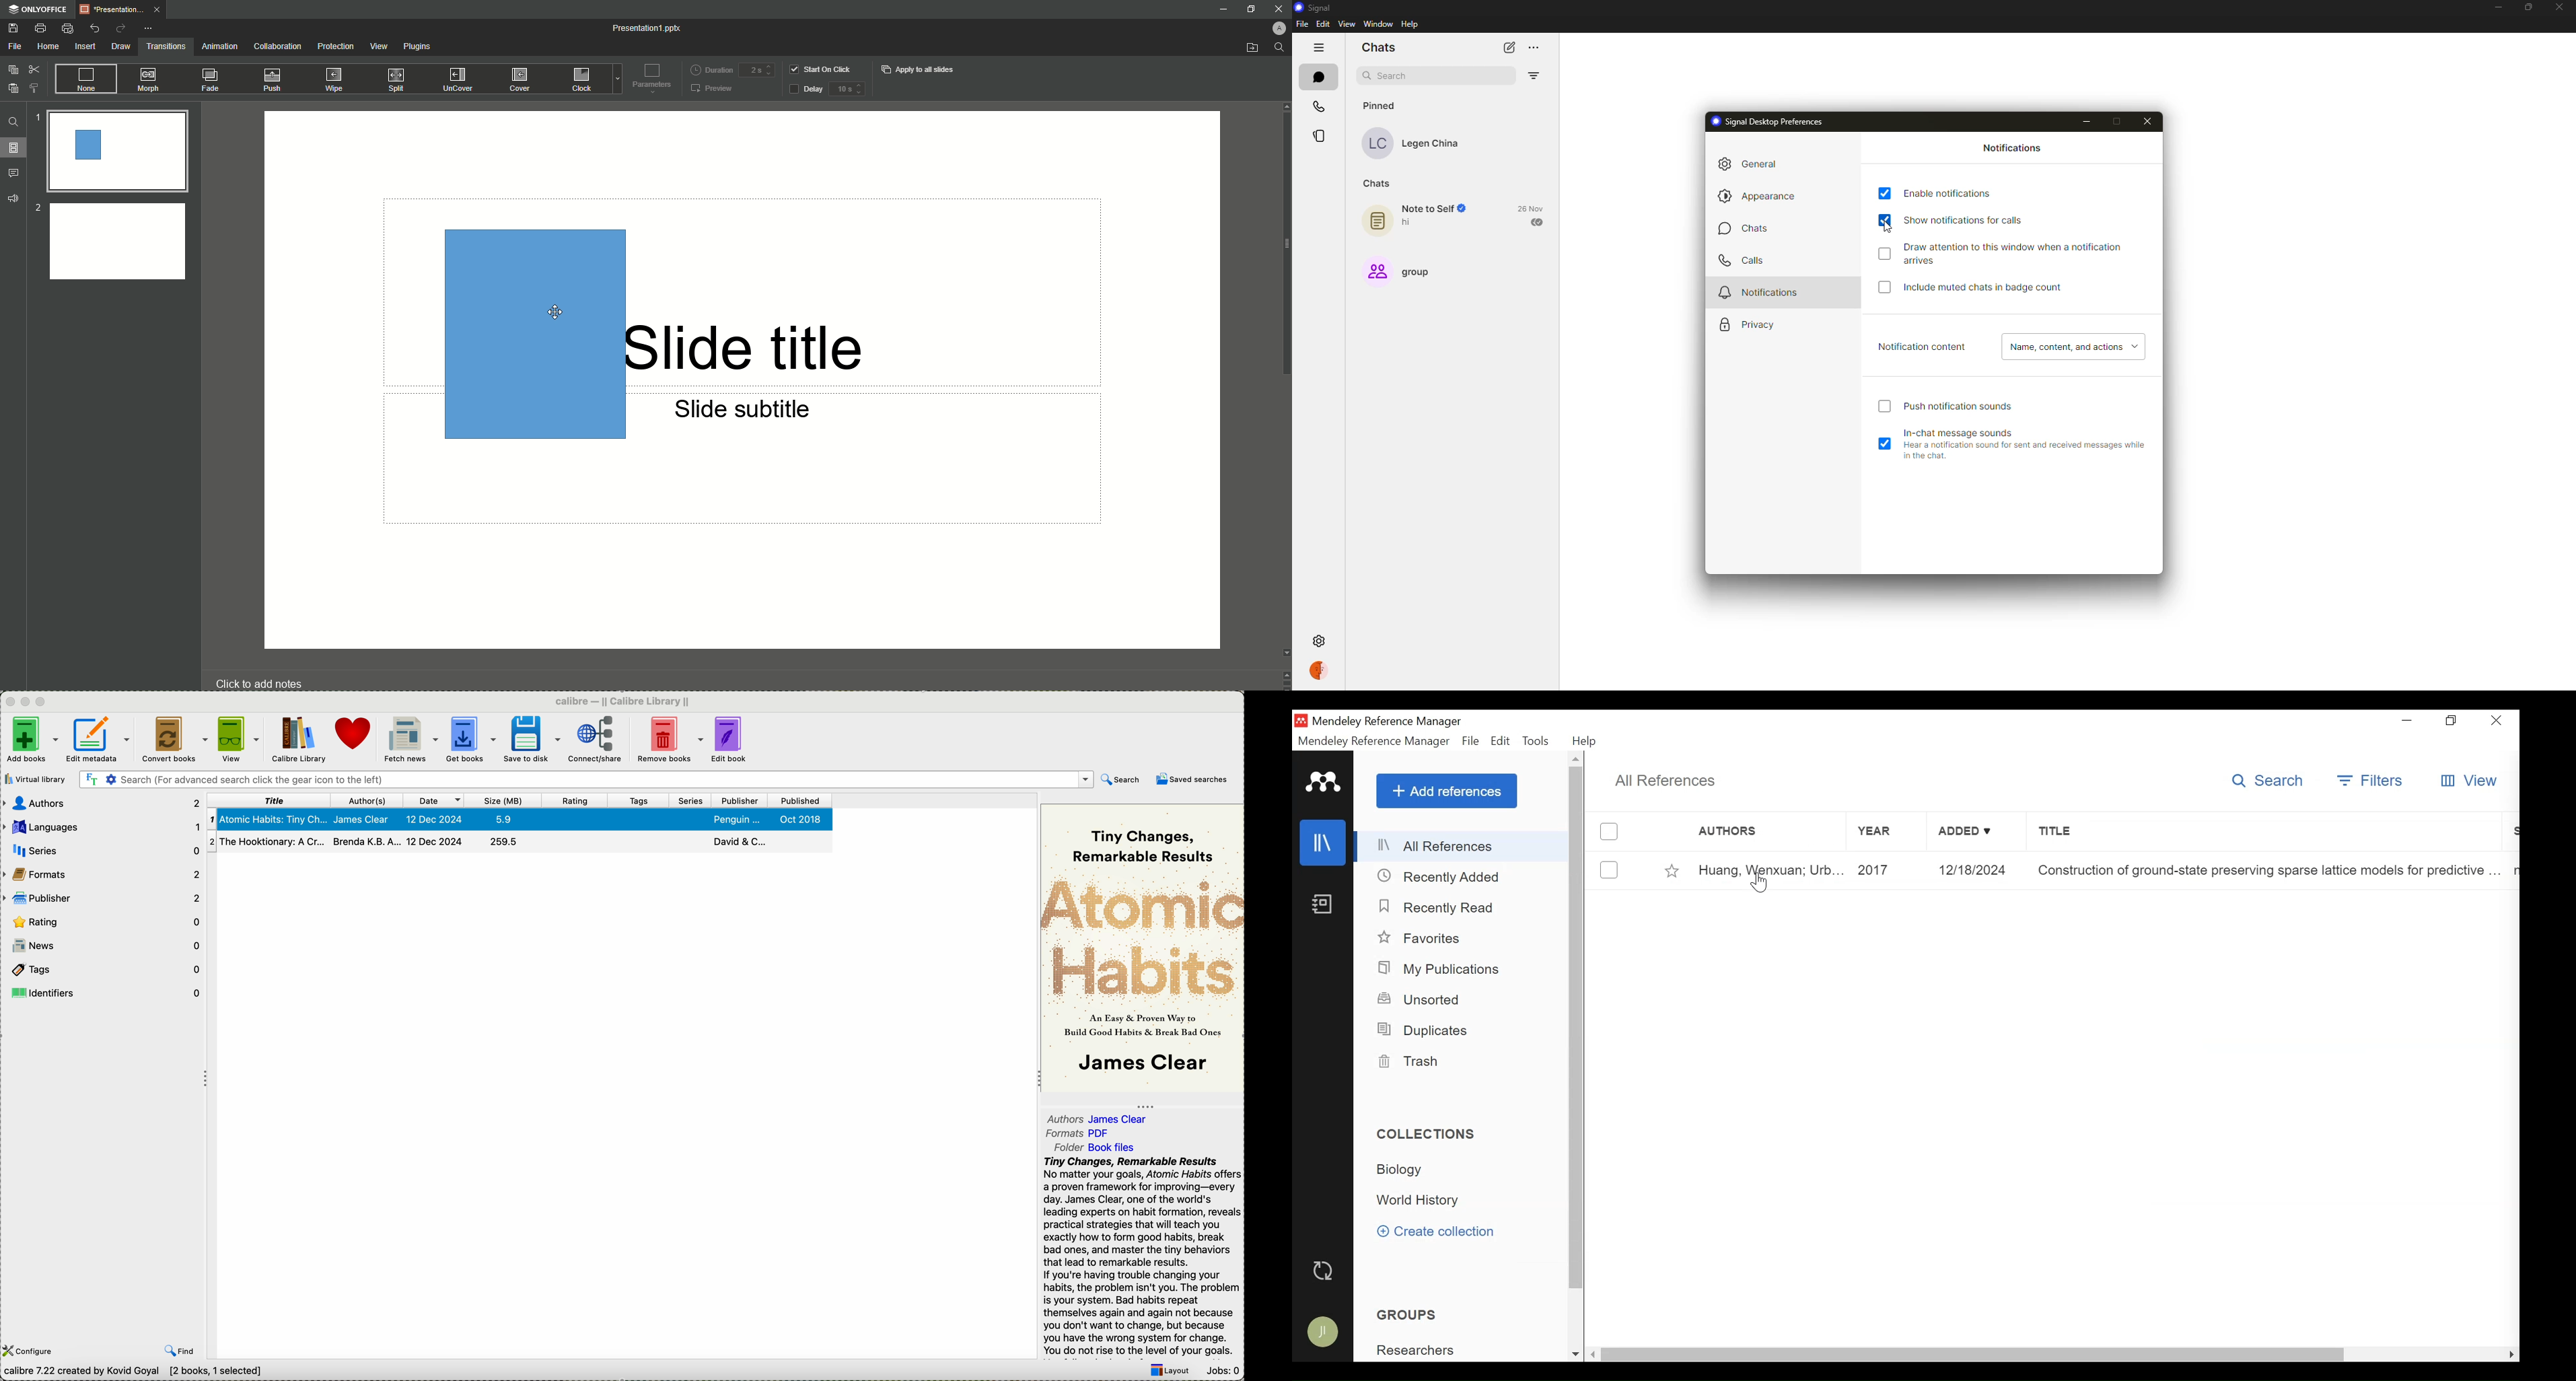 The width and height of the screenshot is (2576, 1400). I want to click on Avatar, so click(1325, 1332).